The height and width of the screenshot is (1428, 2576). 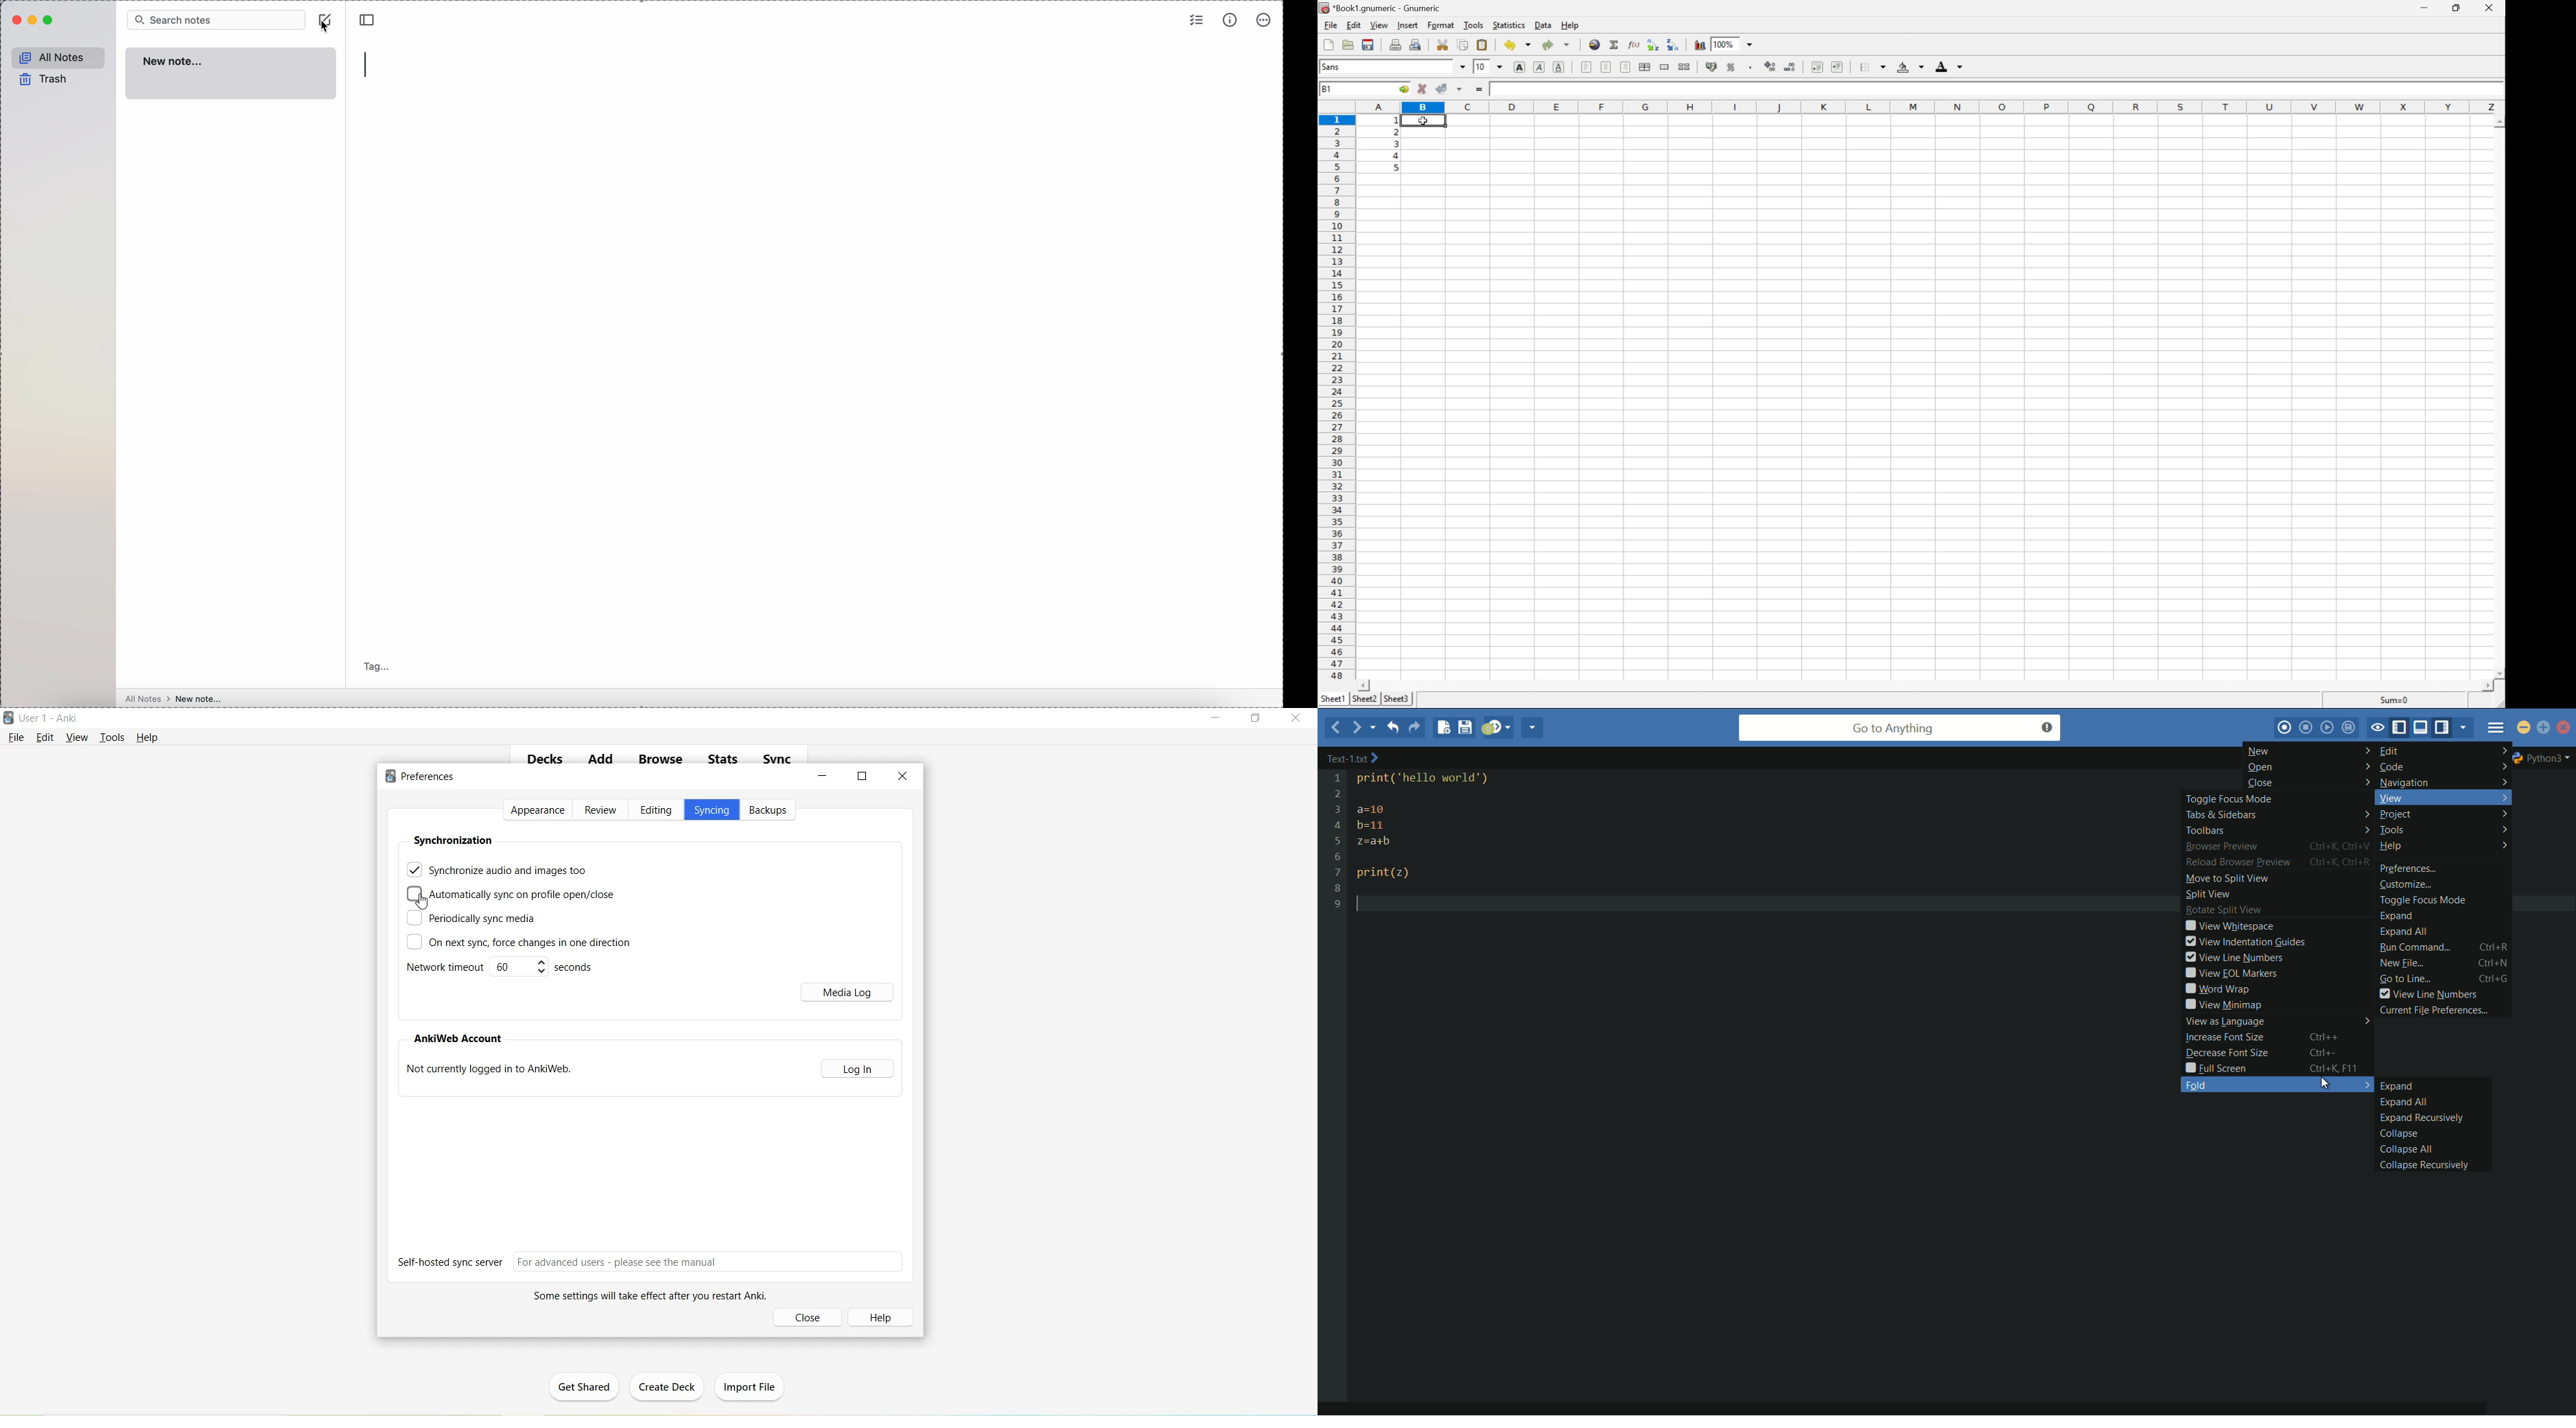 I want to click on Sort the selected region in ascending order based on the first column selected, so click(x=1653, y=45).